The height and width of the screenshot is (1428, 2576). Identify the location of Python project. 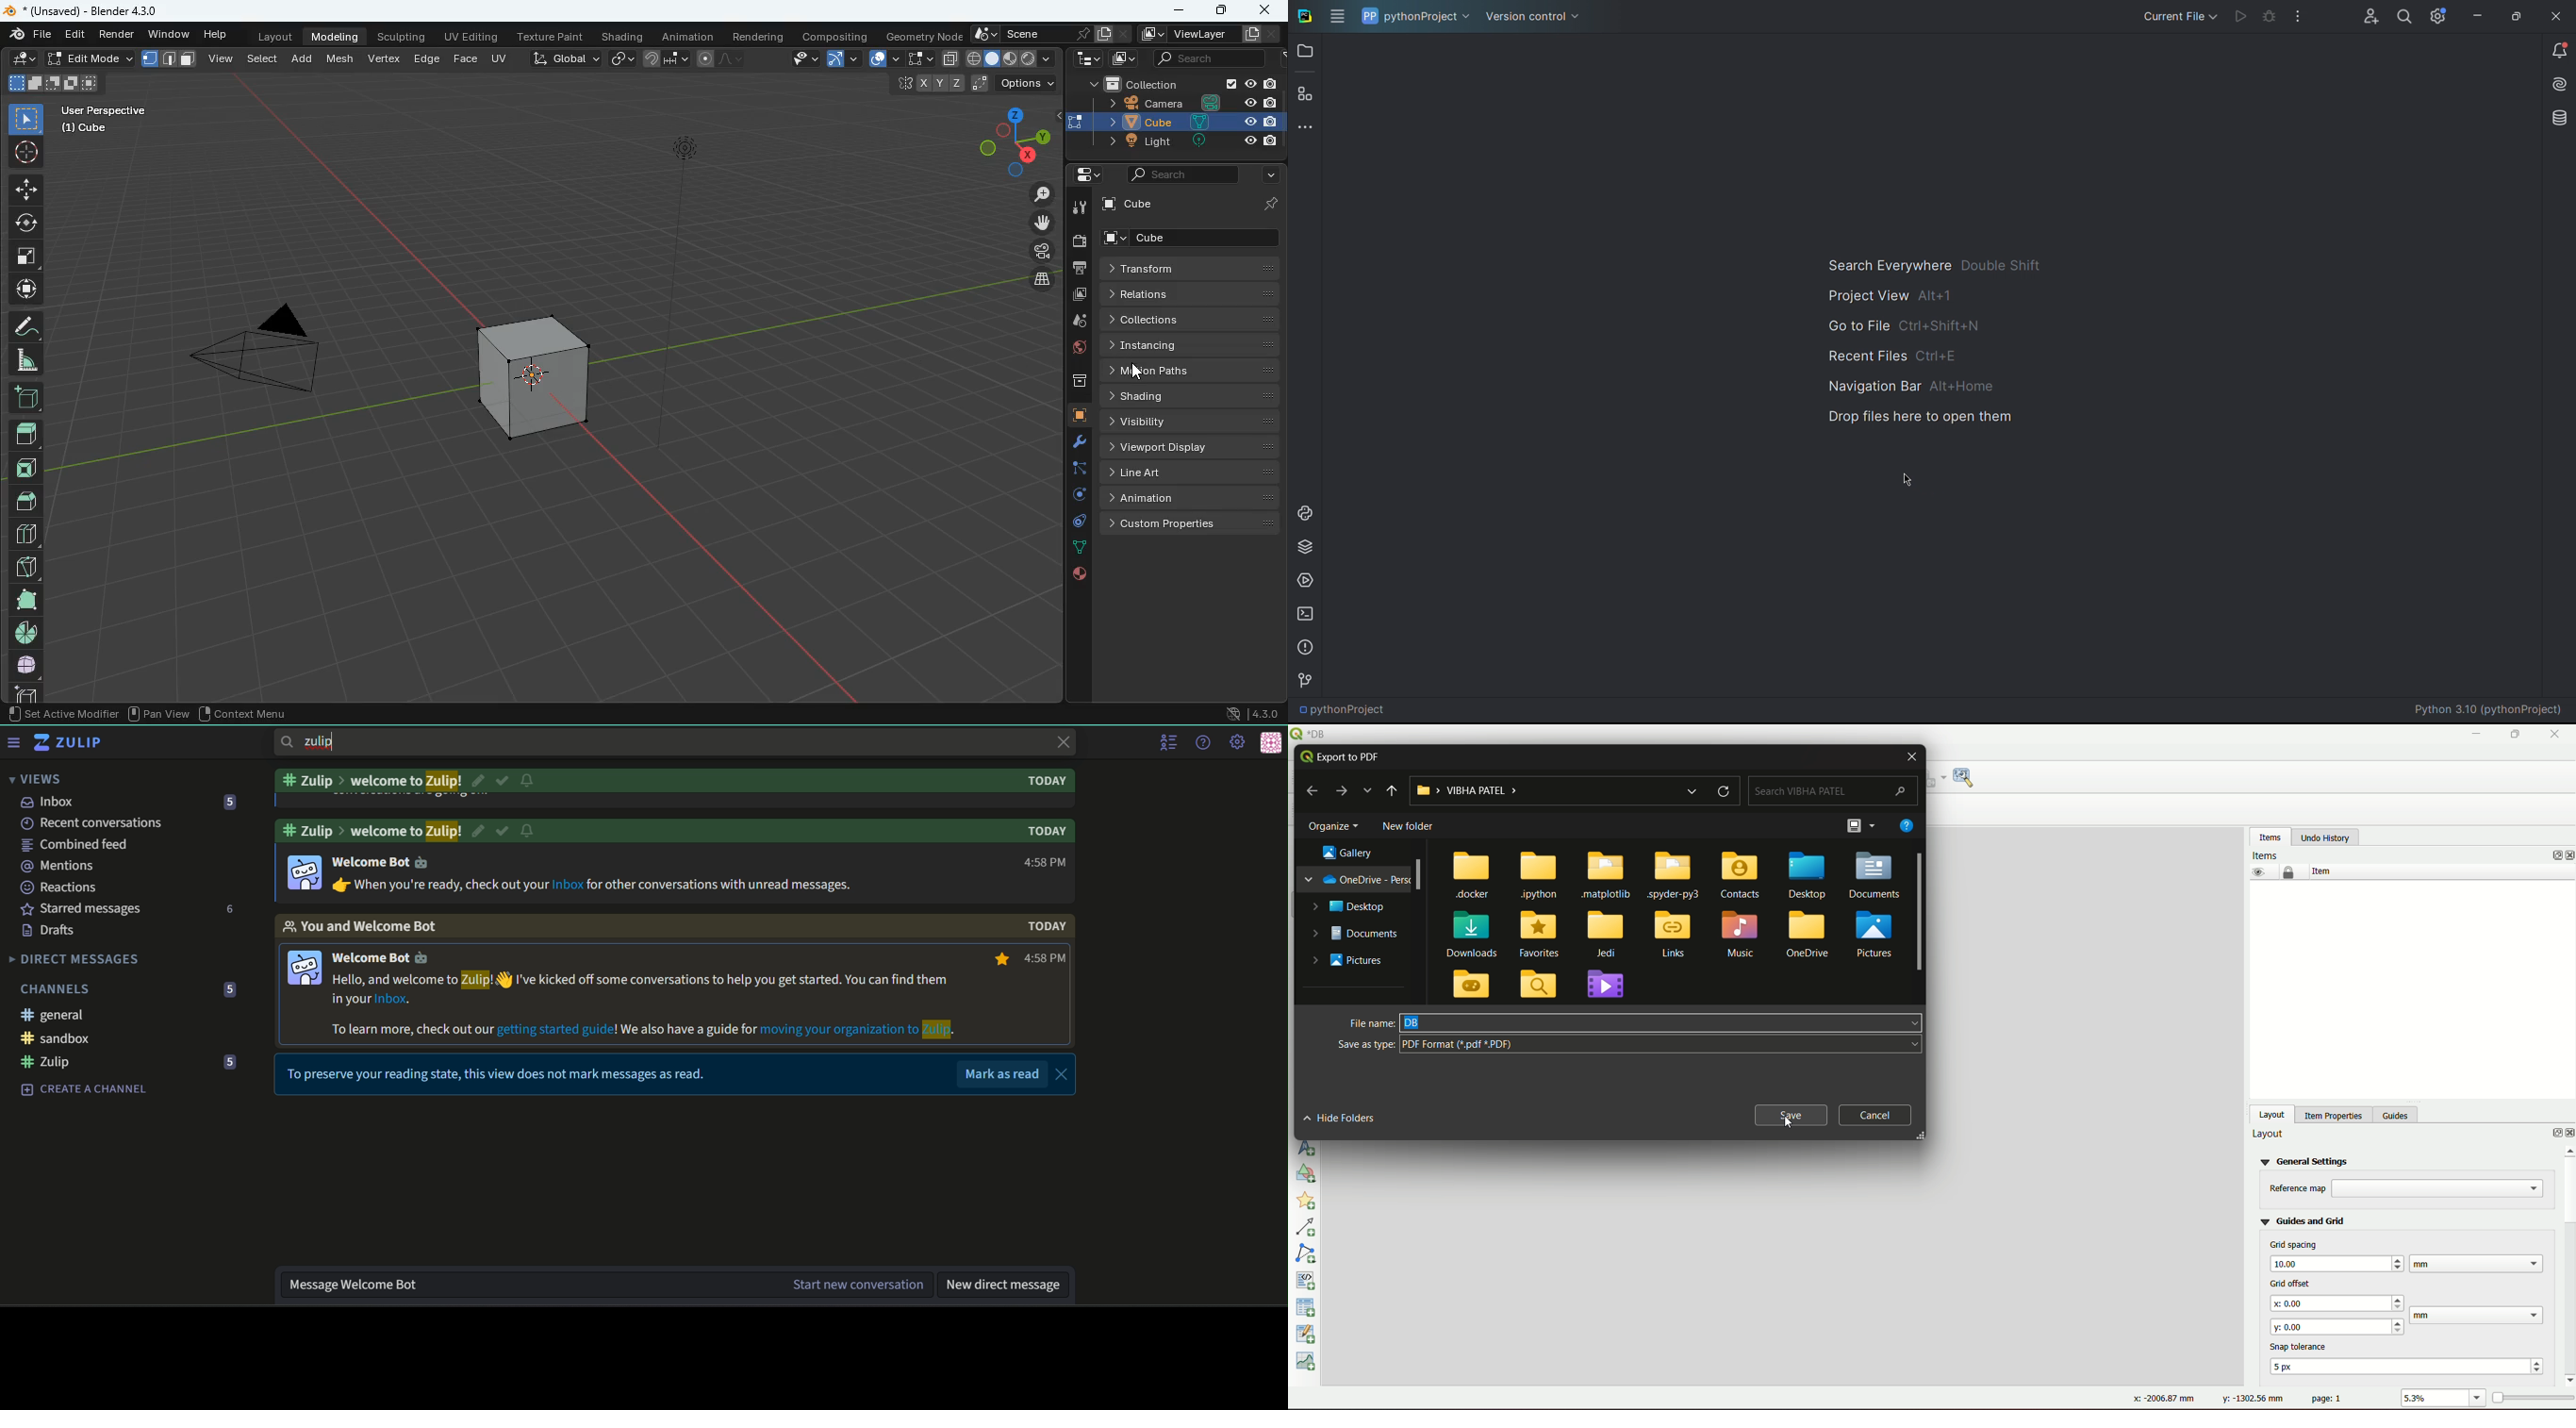
(1414, 17).